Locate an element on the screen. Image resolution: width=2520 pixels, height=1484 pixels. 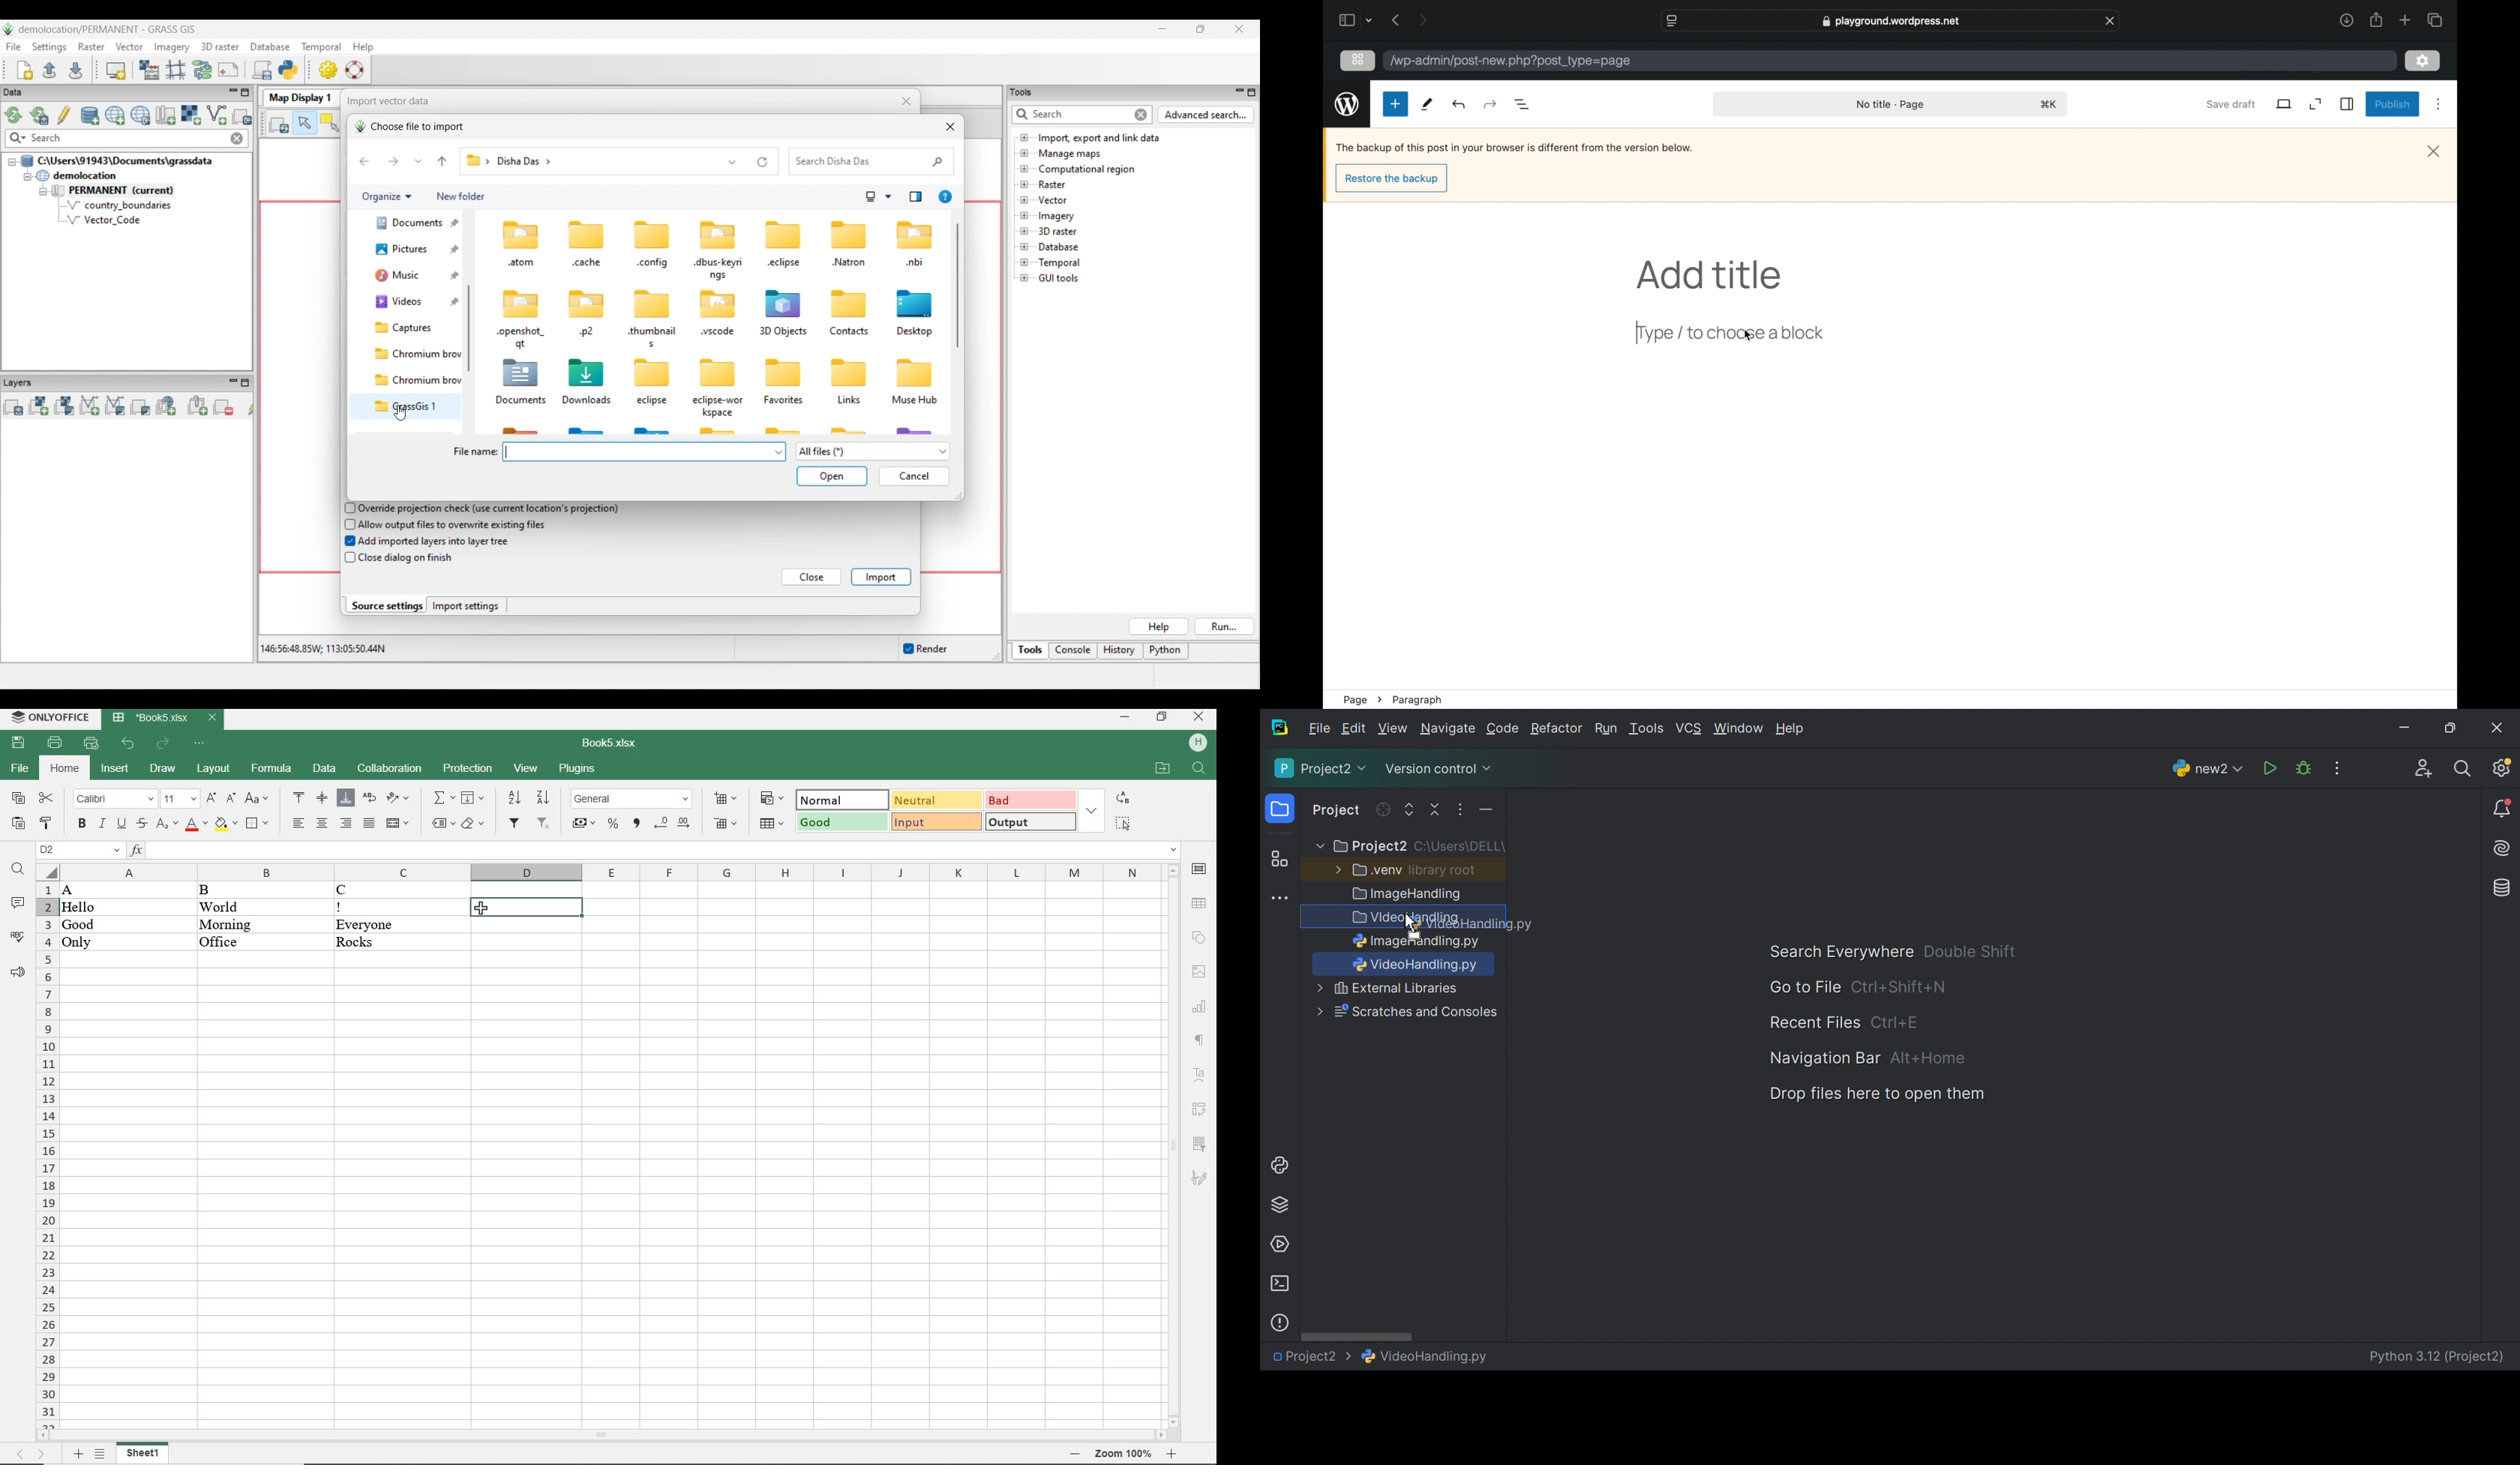
underline is located at coordinates (122, 825).